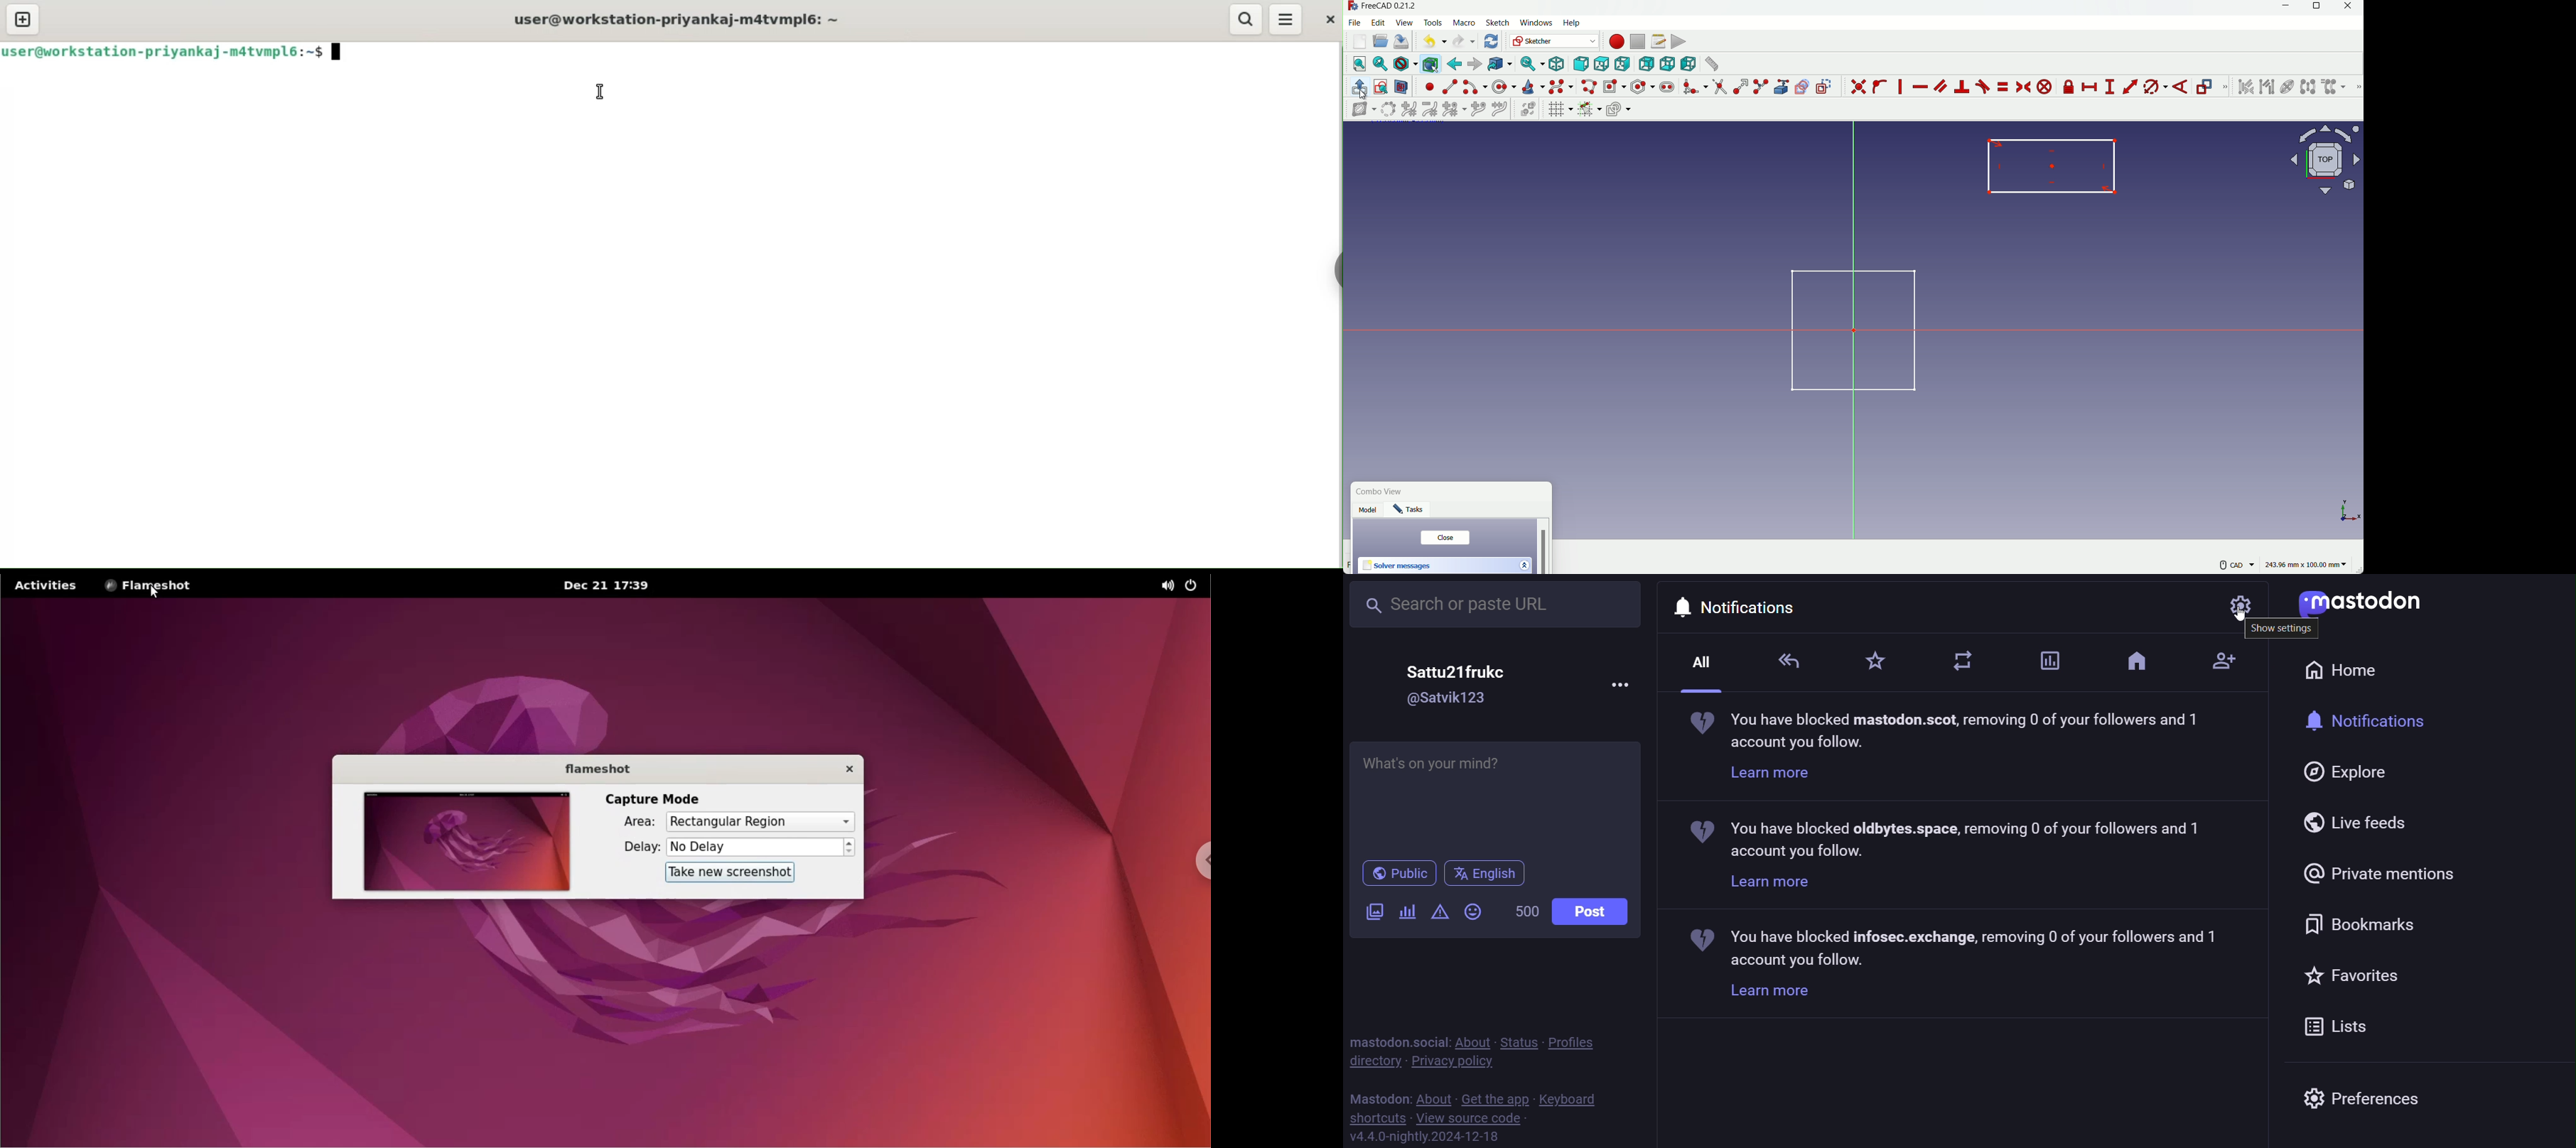 The image size is (2576, 1148). Describe the element at coordinates (1362, 94) in the screenshot. I see `cursor` at that location.